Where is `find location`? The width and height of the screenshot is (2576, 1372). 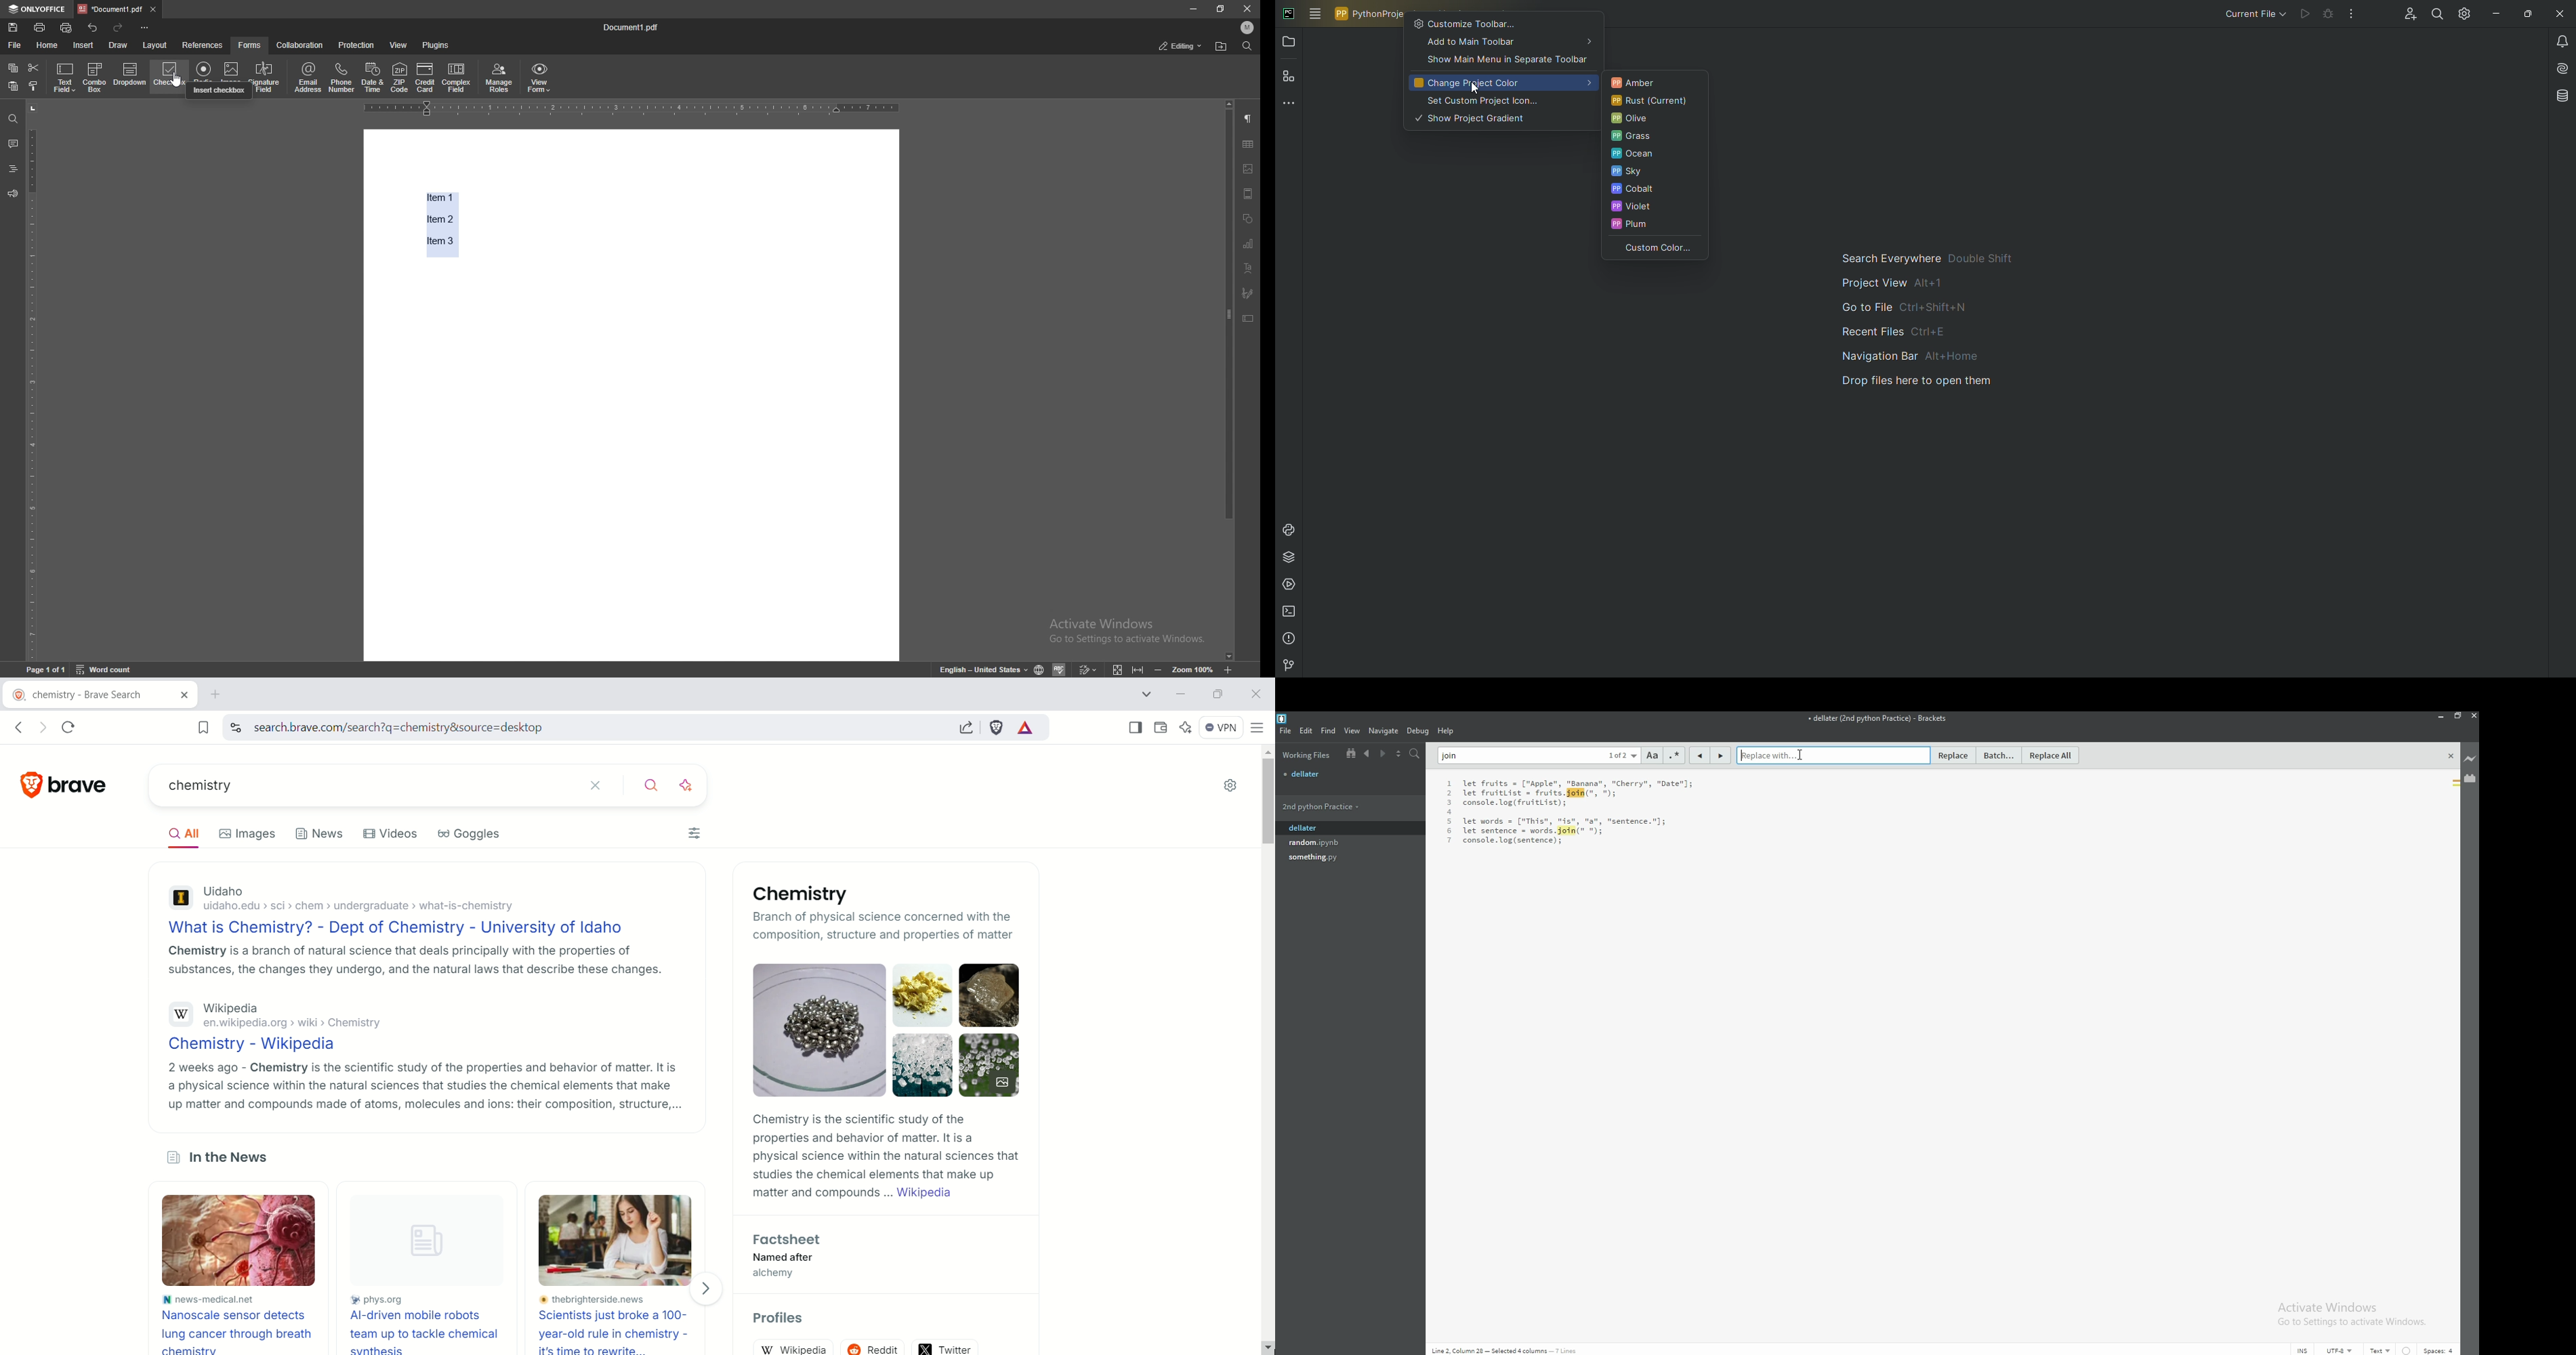
find location is located at coordinates (1221, 47).